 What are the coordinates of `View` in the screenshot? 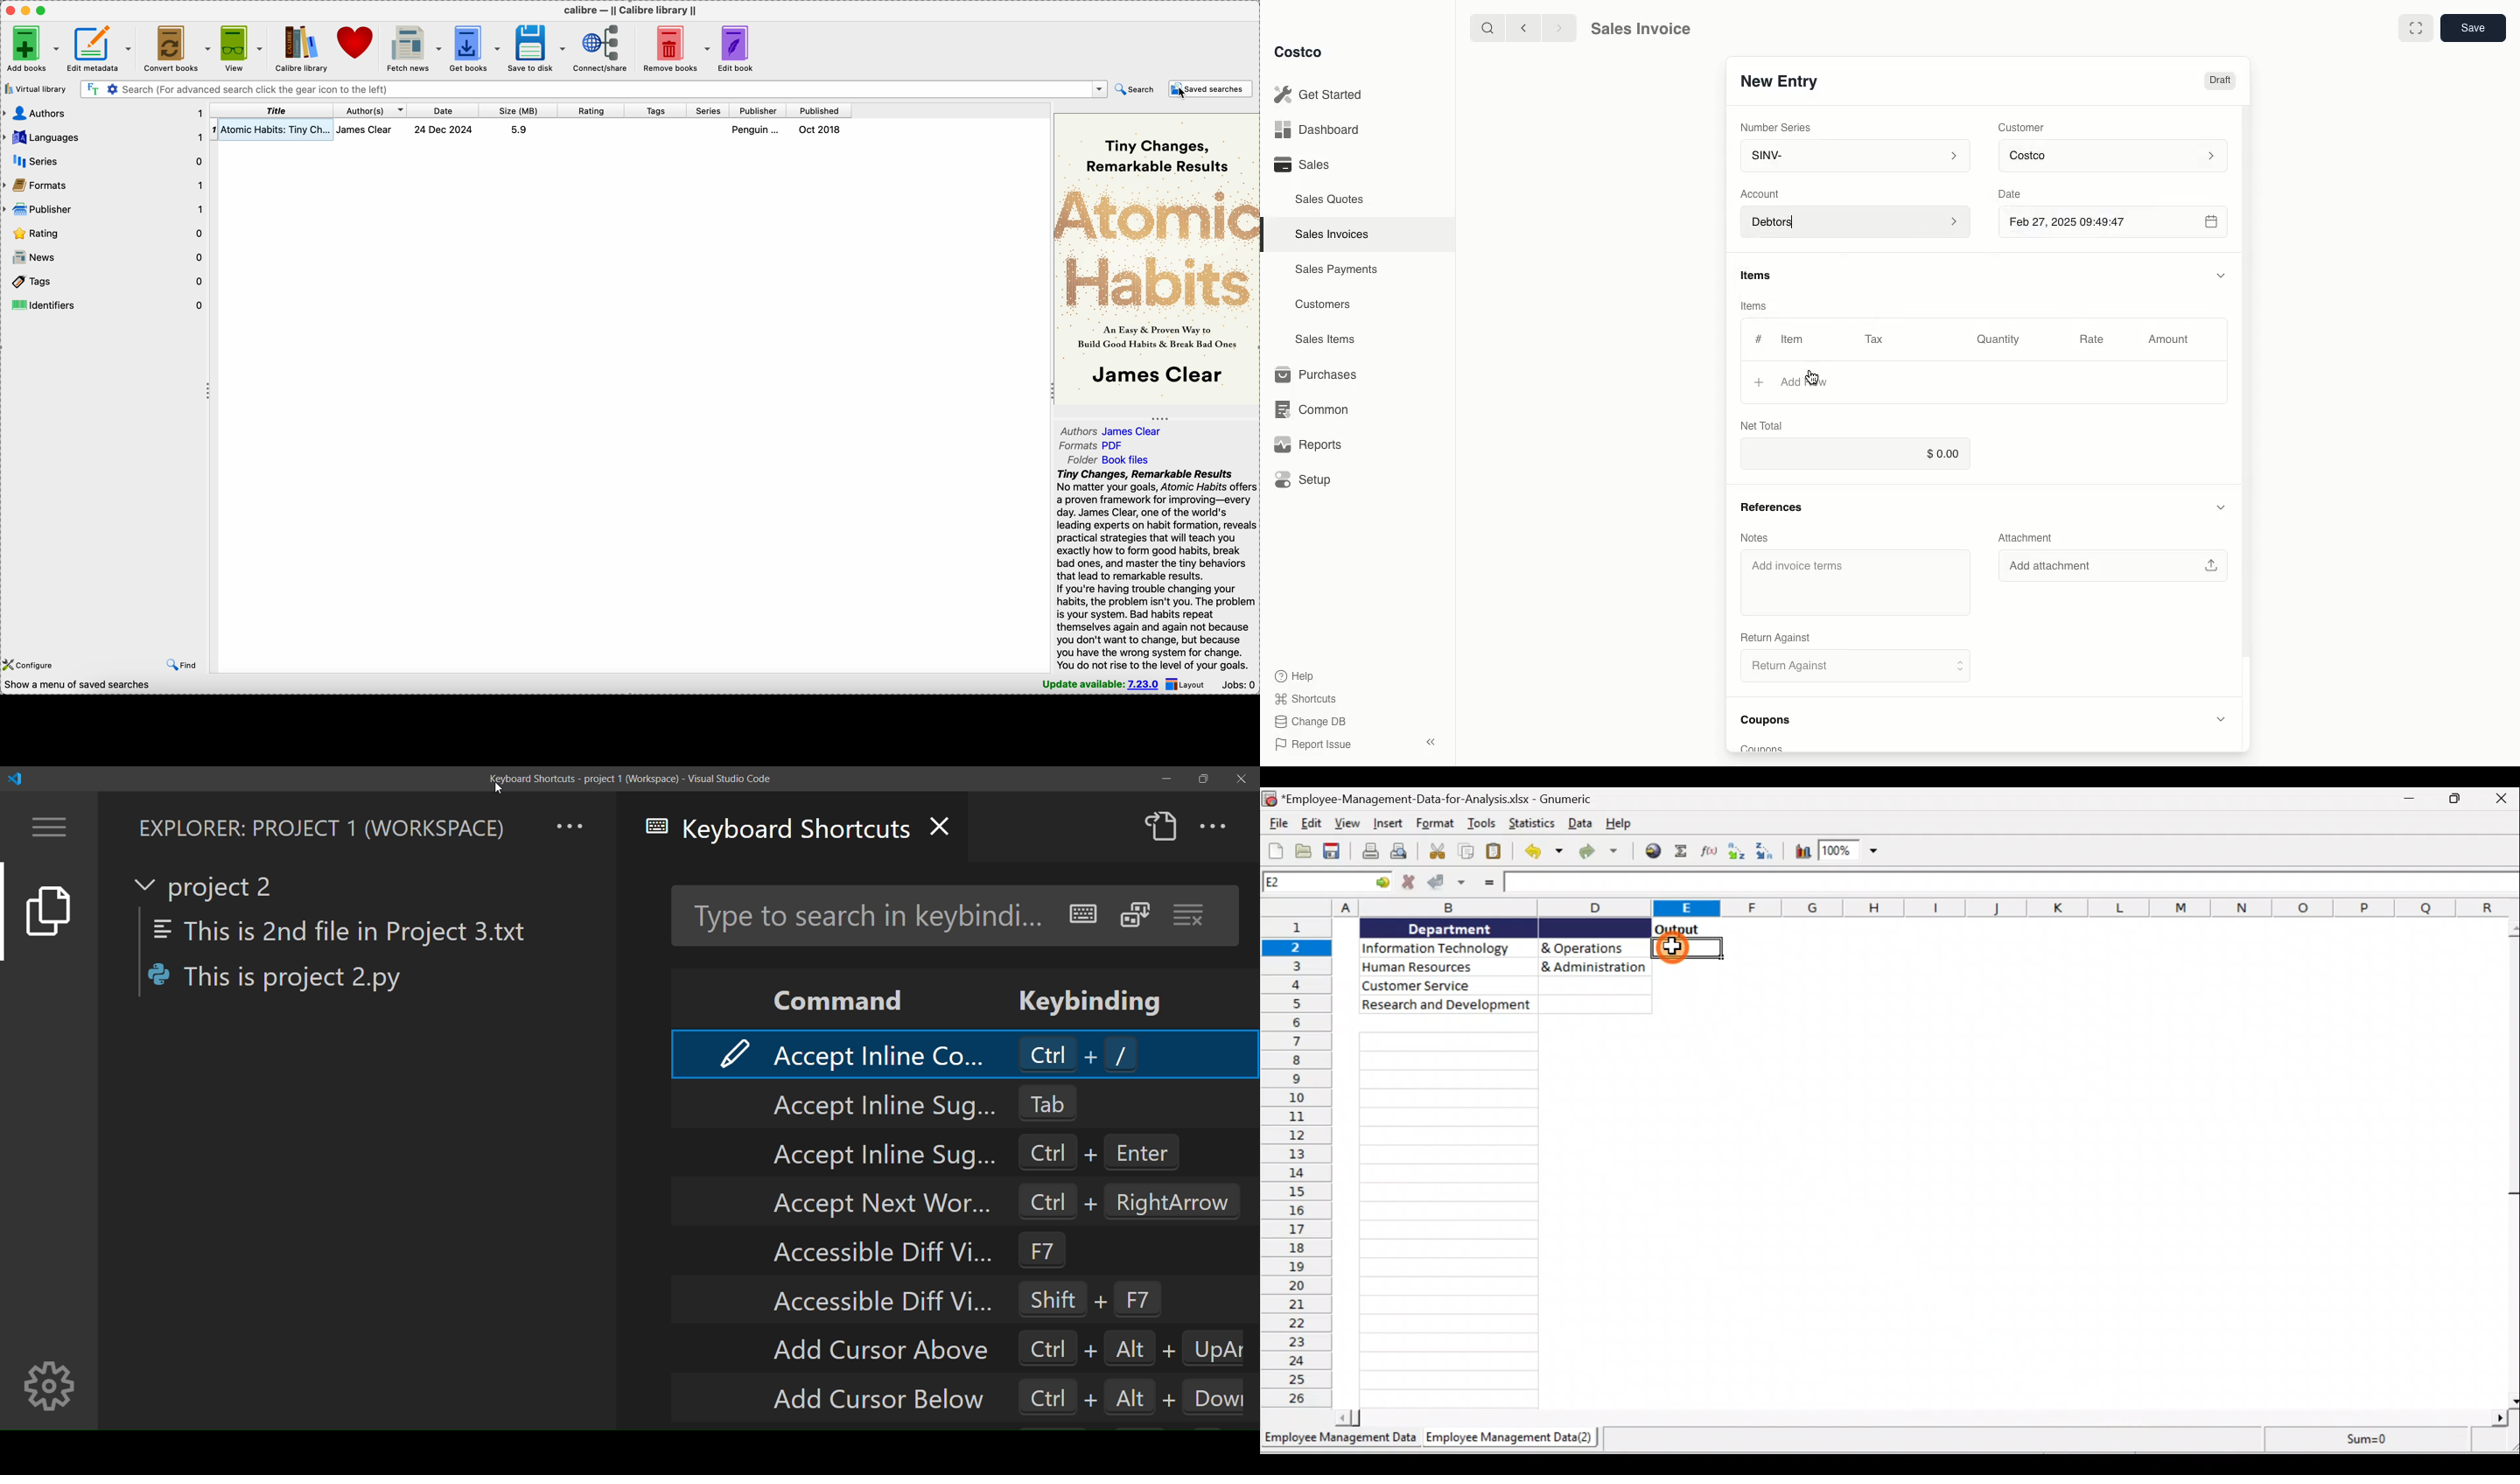 It's located at (1347, 824).